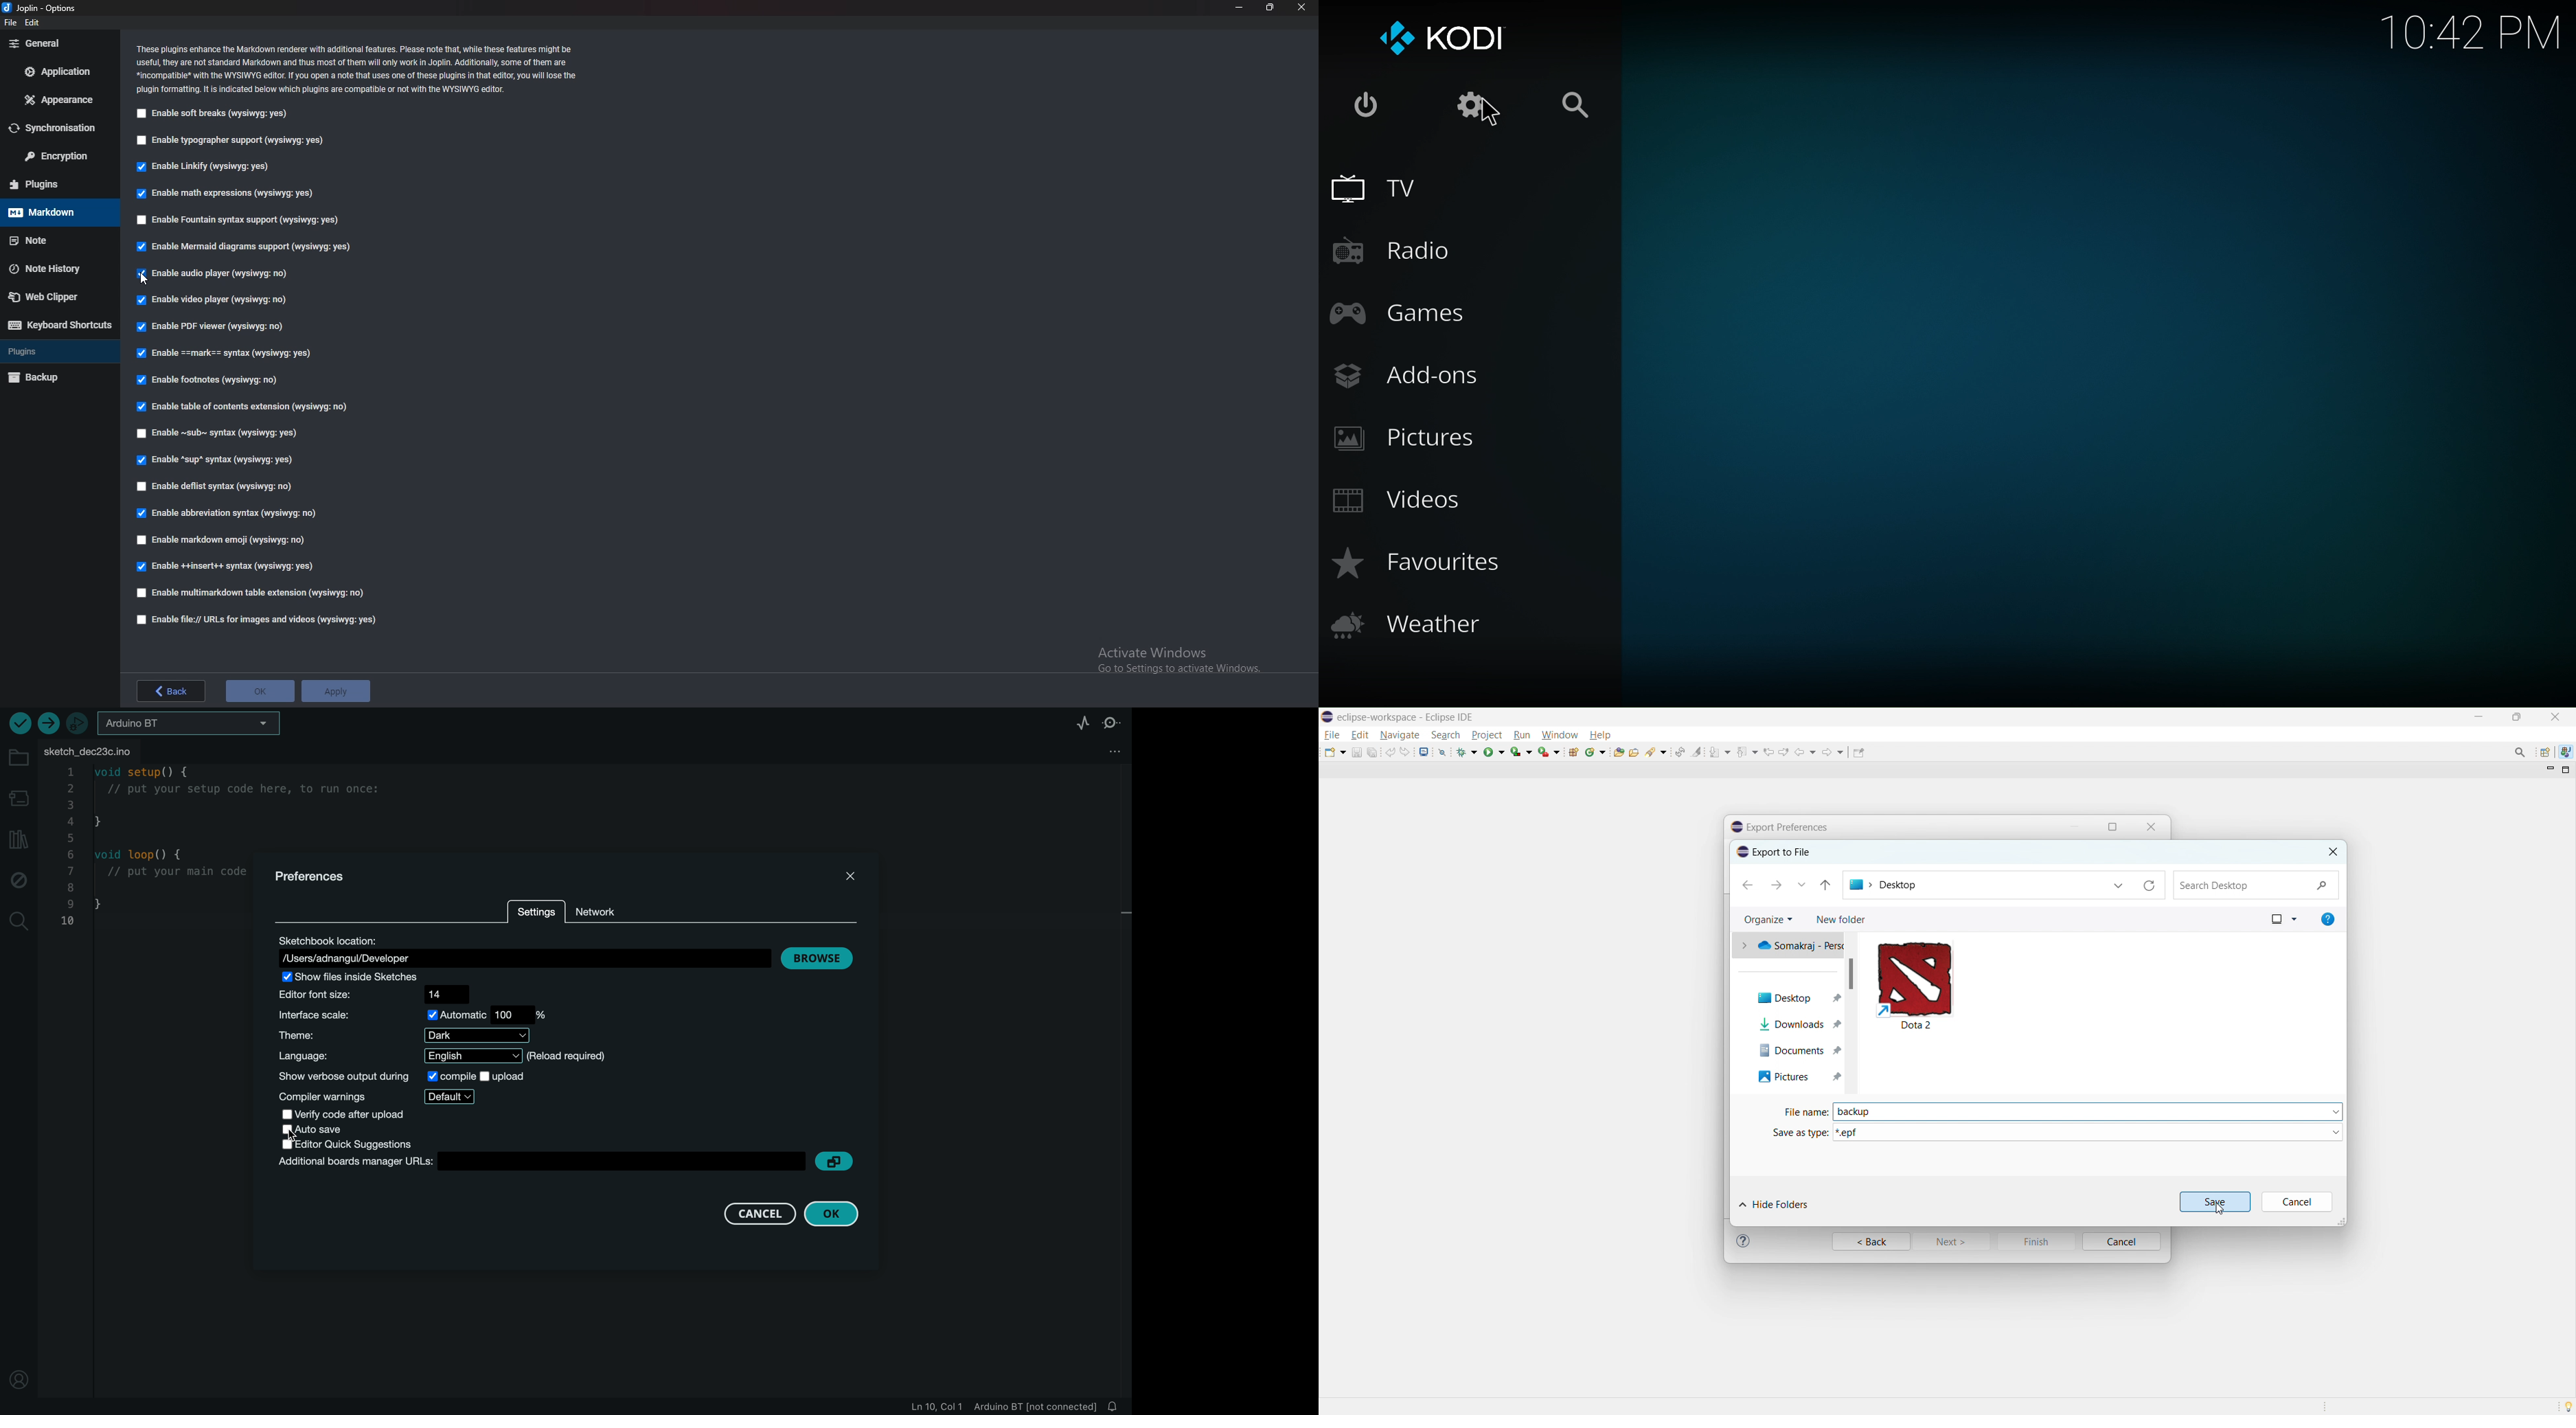 This screenshot has width=2576, height=1428. Describe the element at coordinates (216, 114) in the screenshot. I see `Enable soft breaks` at that location.